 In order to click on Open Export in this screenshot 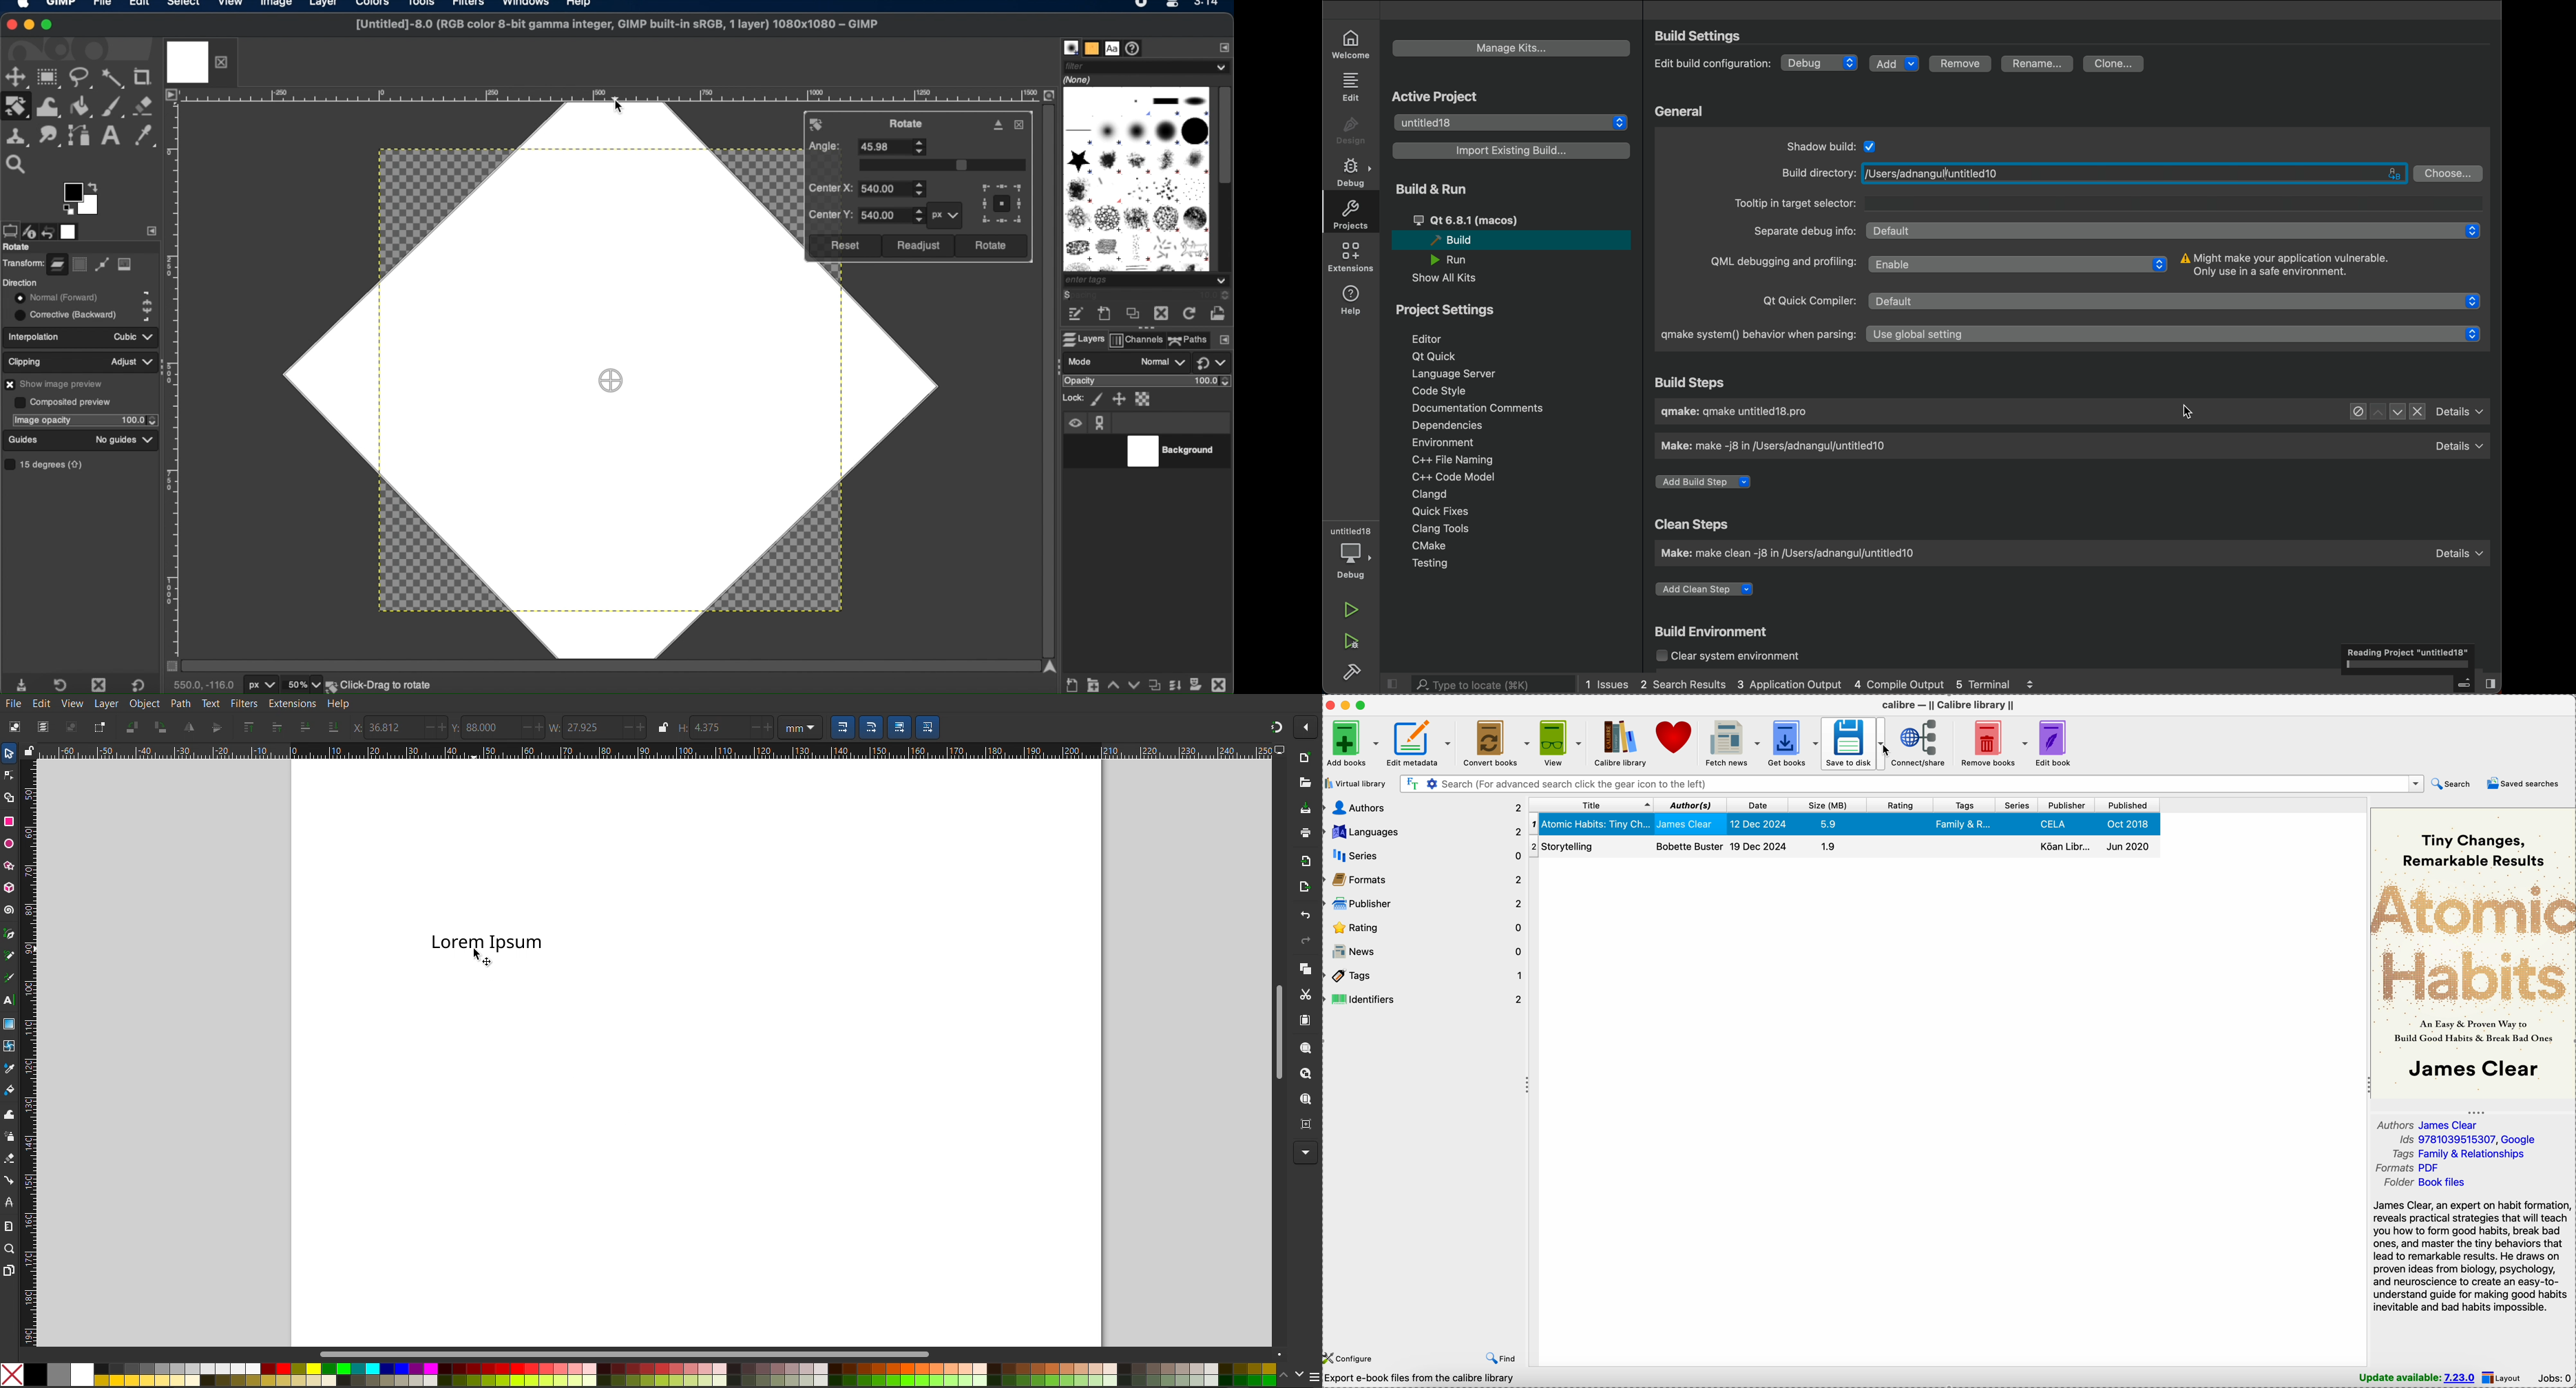, I will do `click(1304, 889)`.